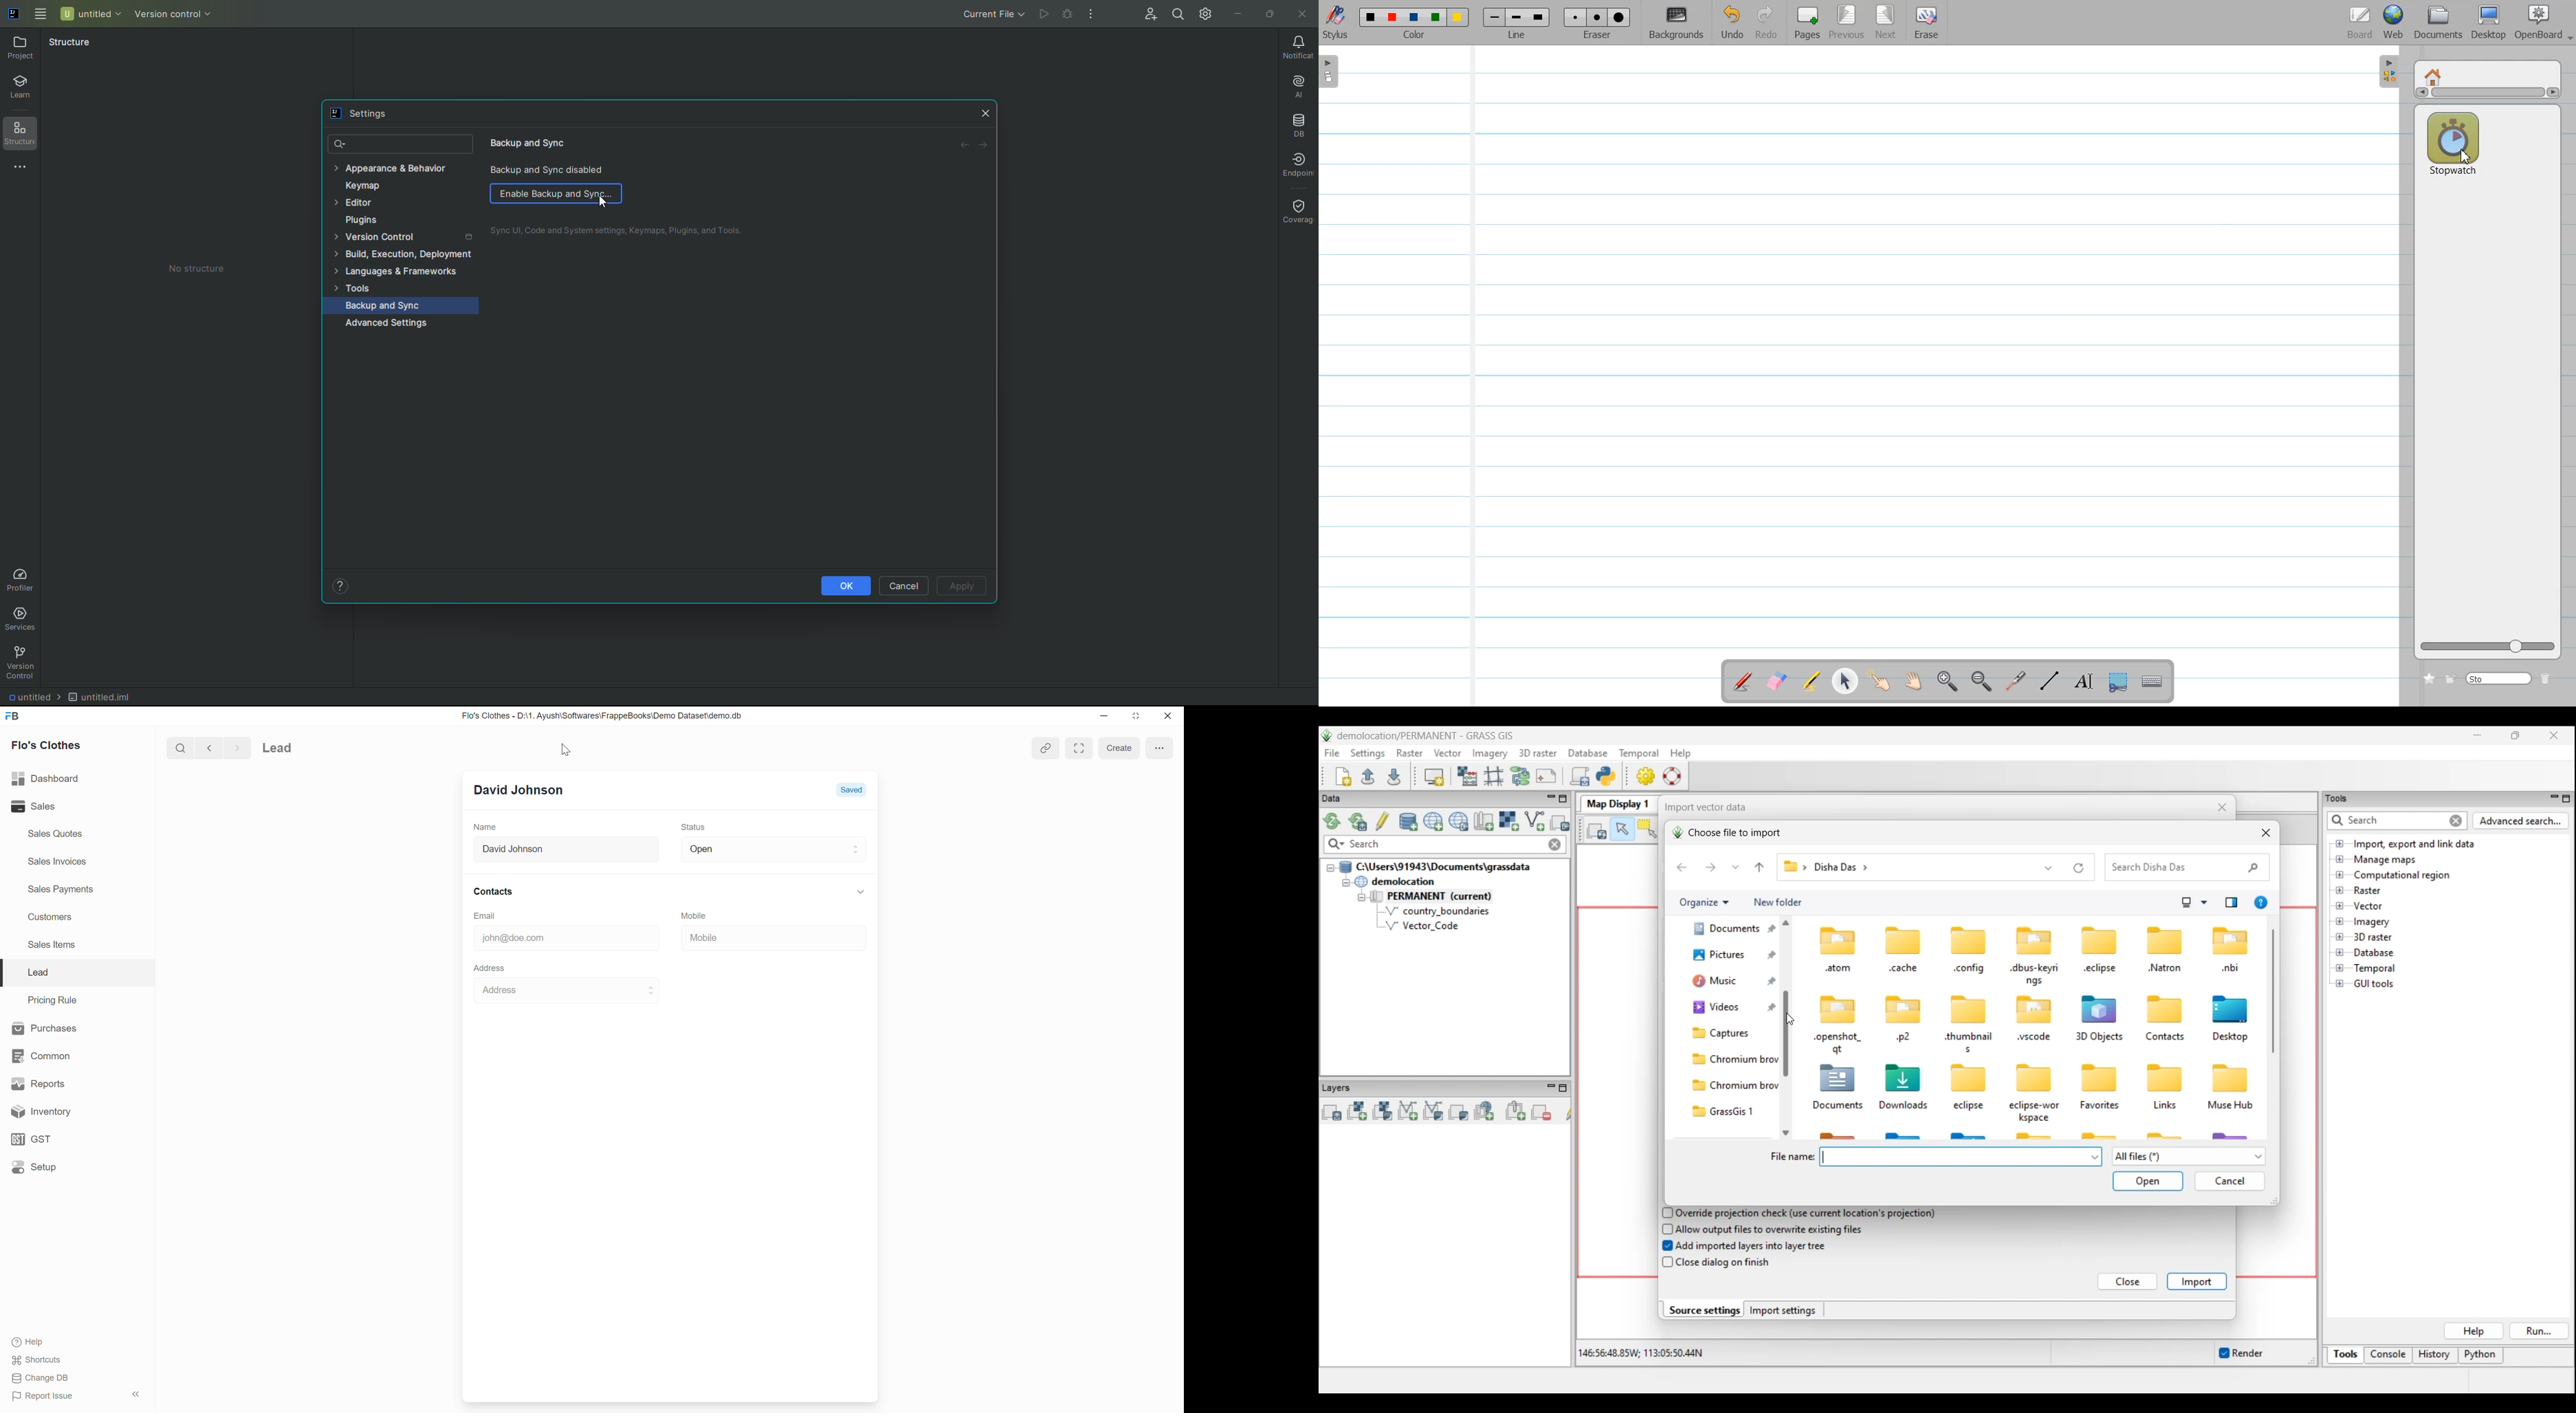  What do you see at coordinates (60, 861) in the screenshot?
I see `Sales Invoices` at bounding box center [60, 861].